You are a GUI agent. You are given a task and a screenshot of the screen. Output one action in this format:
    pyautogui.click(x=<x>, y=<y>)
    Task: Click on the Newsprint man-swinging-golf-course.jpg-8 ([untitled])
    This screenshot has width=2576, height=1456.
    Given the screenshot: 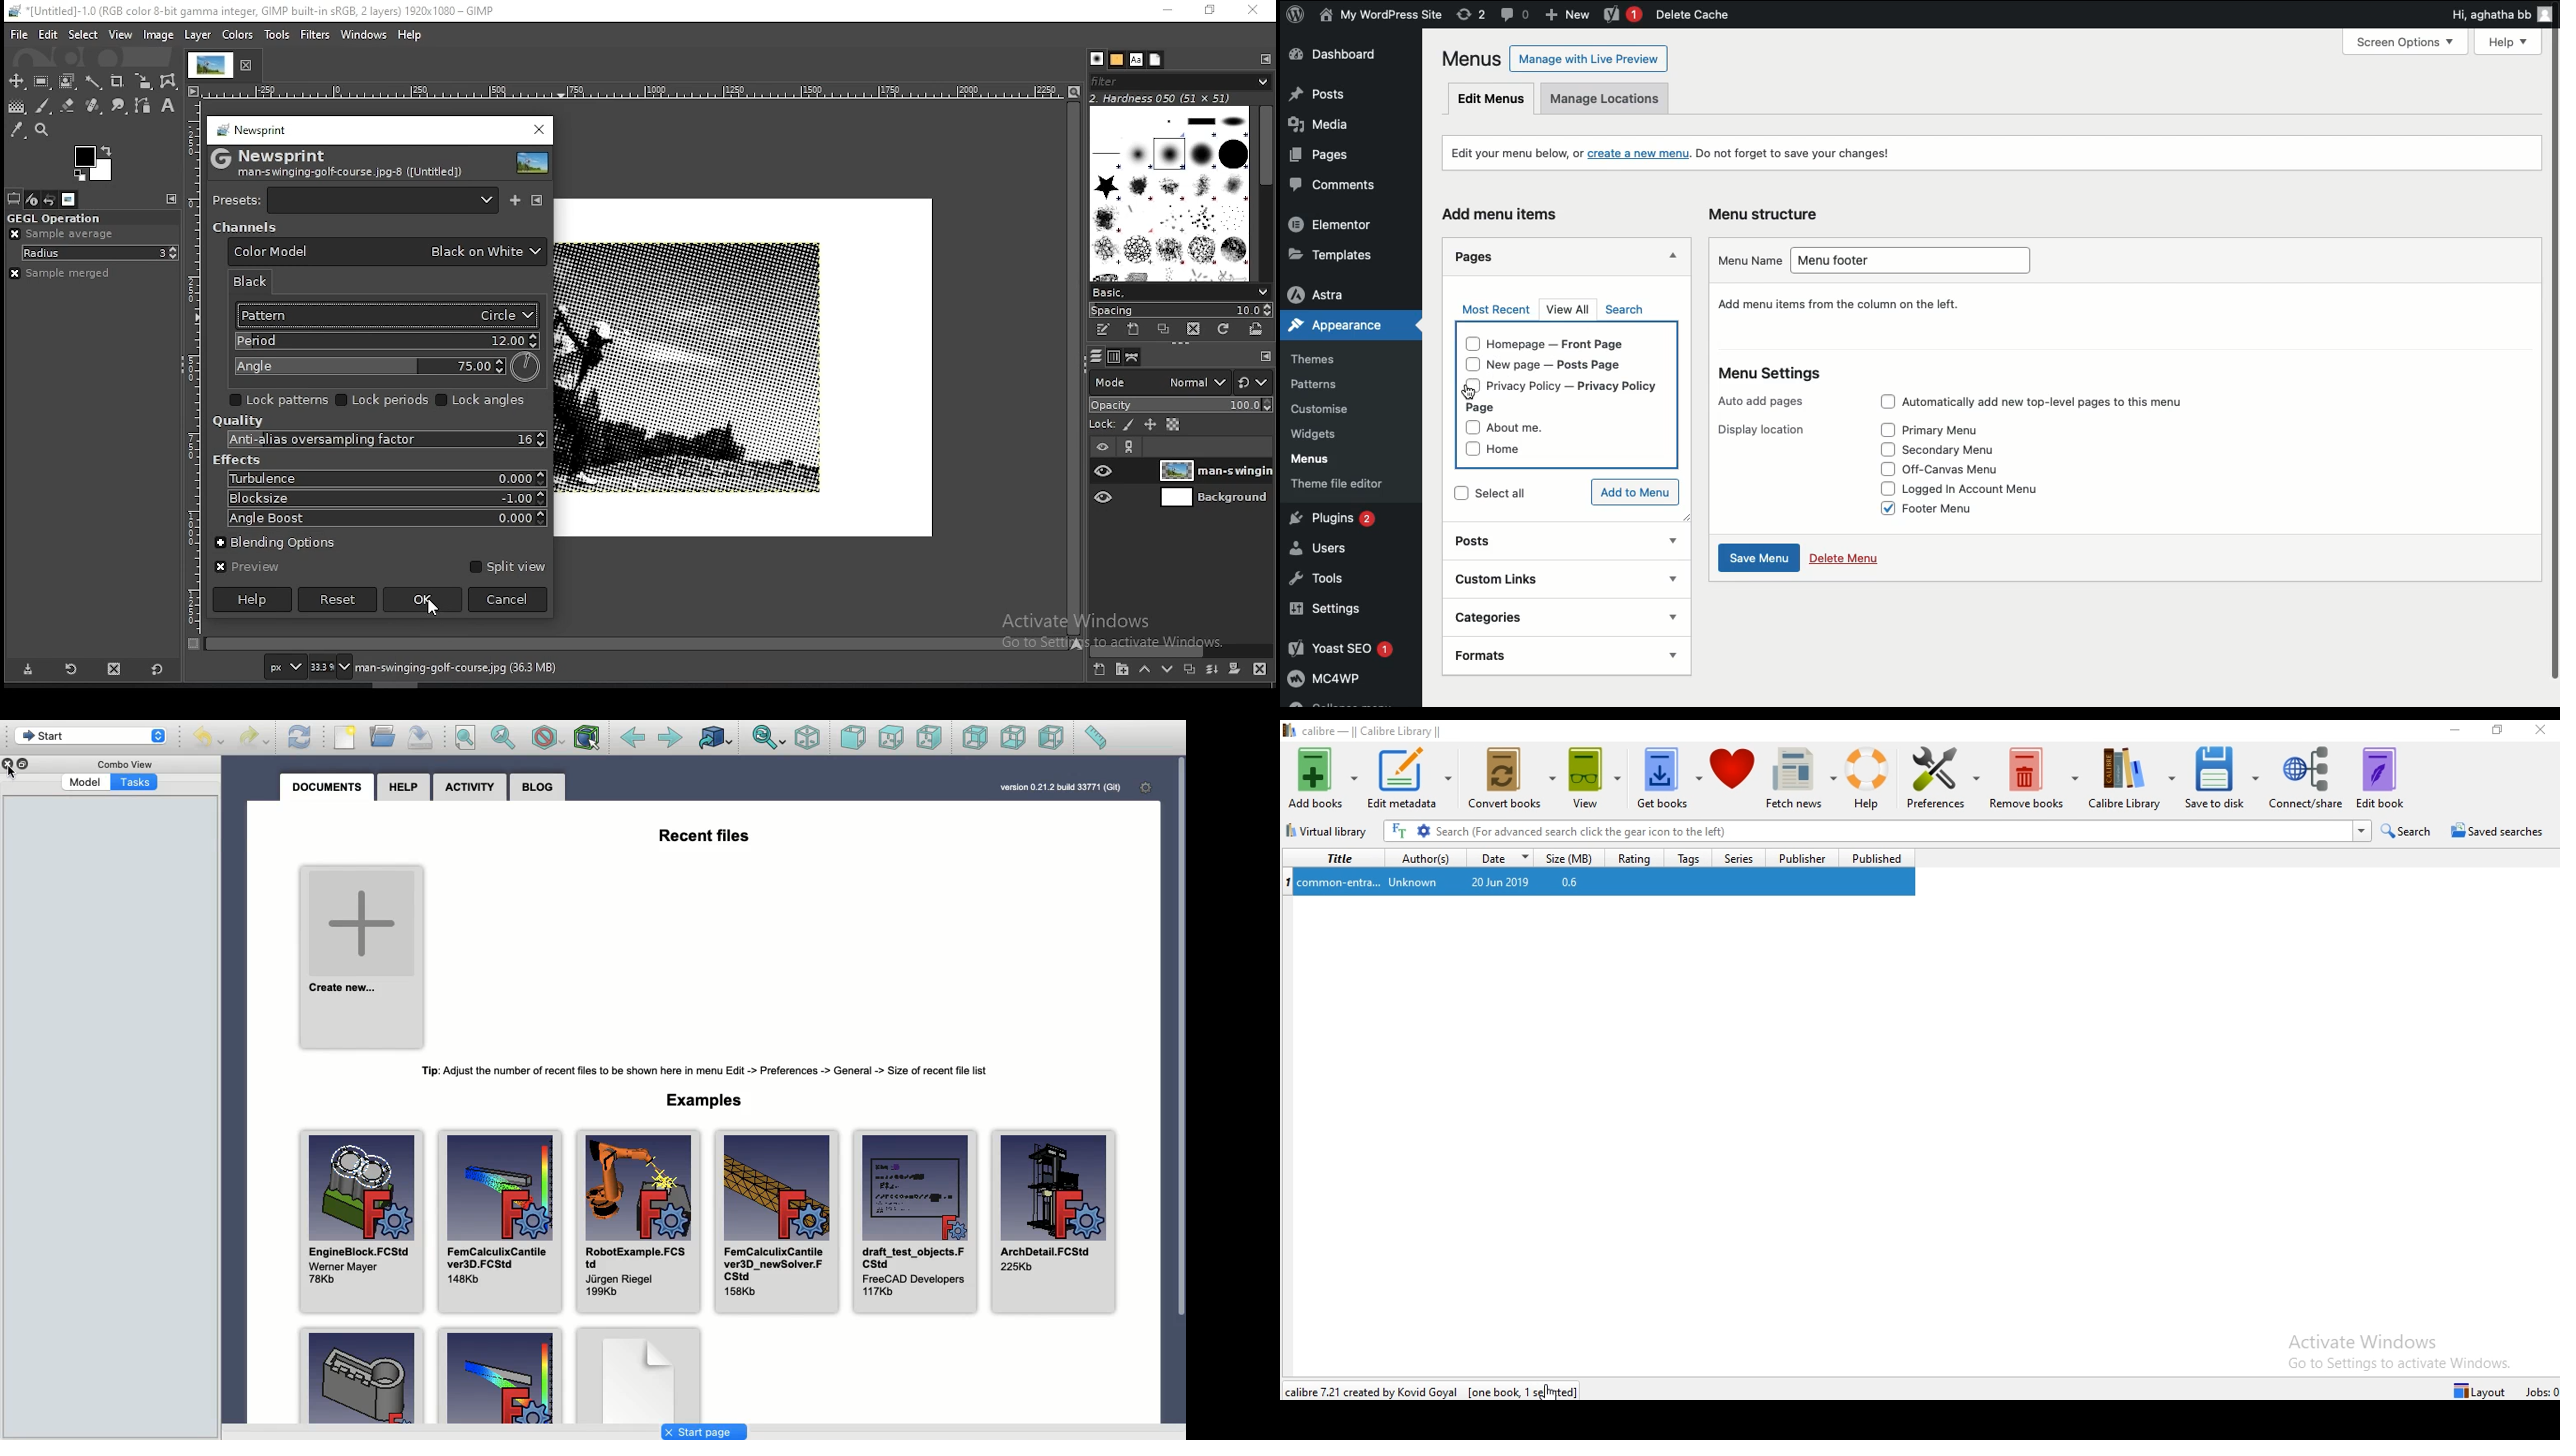 What is the action you would take?
    pyautogui.click(x=340, y=162)
    